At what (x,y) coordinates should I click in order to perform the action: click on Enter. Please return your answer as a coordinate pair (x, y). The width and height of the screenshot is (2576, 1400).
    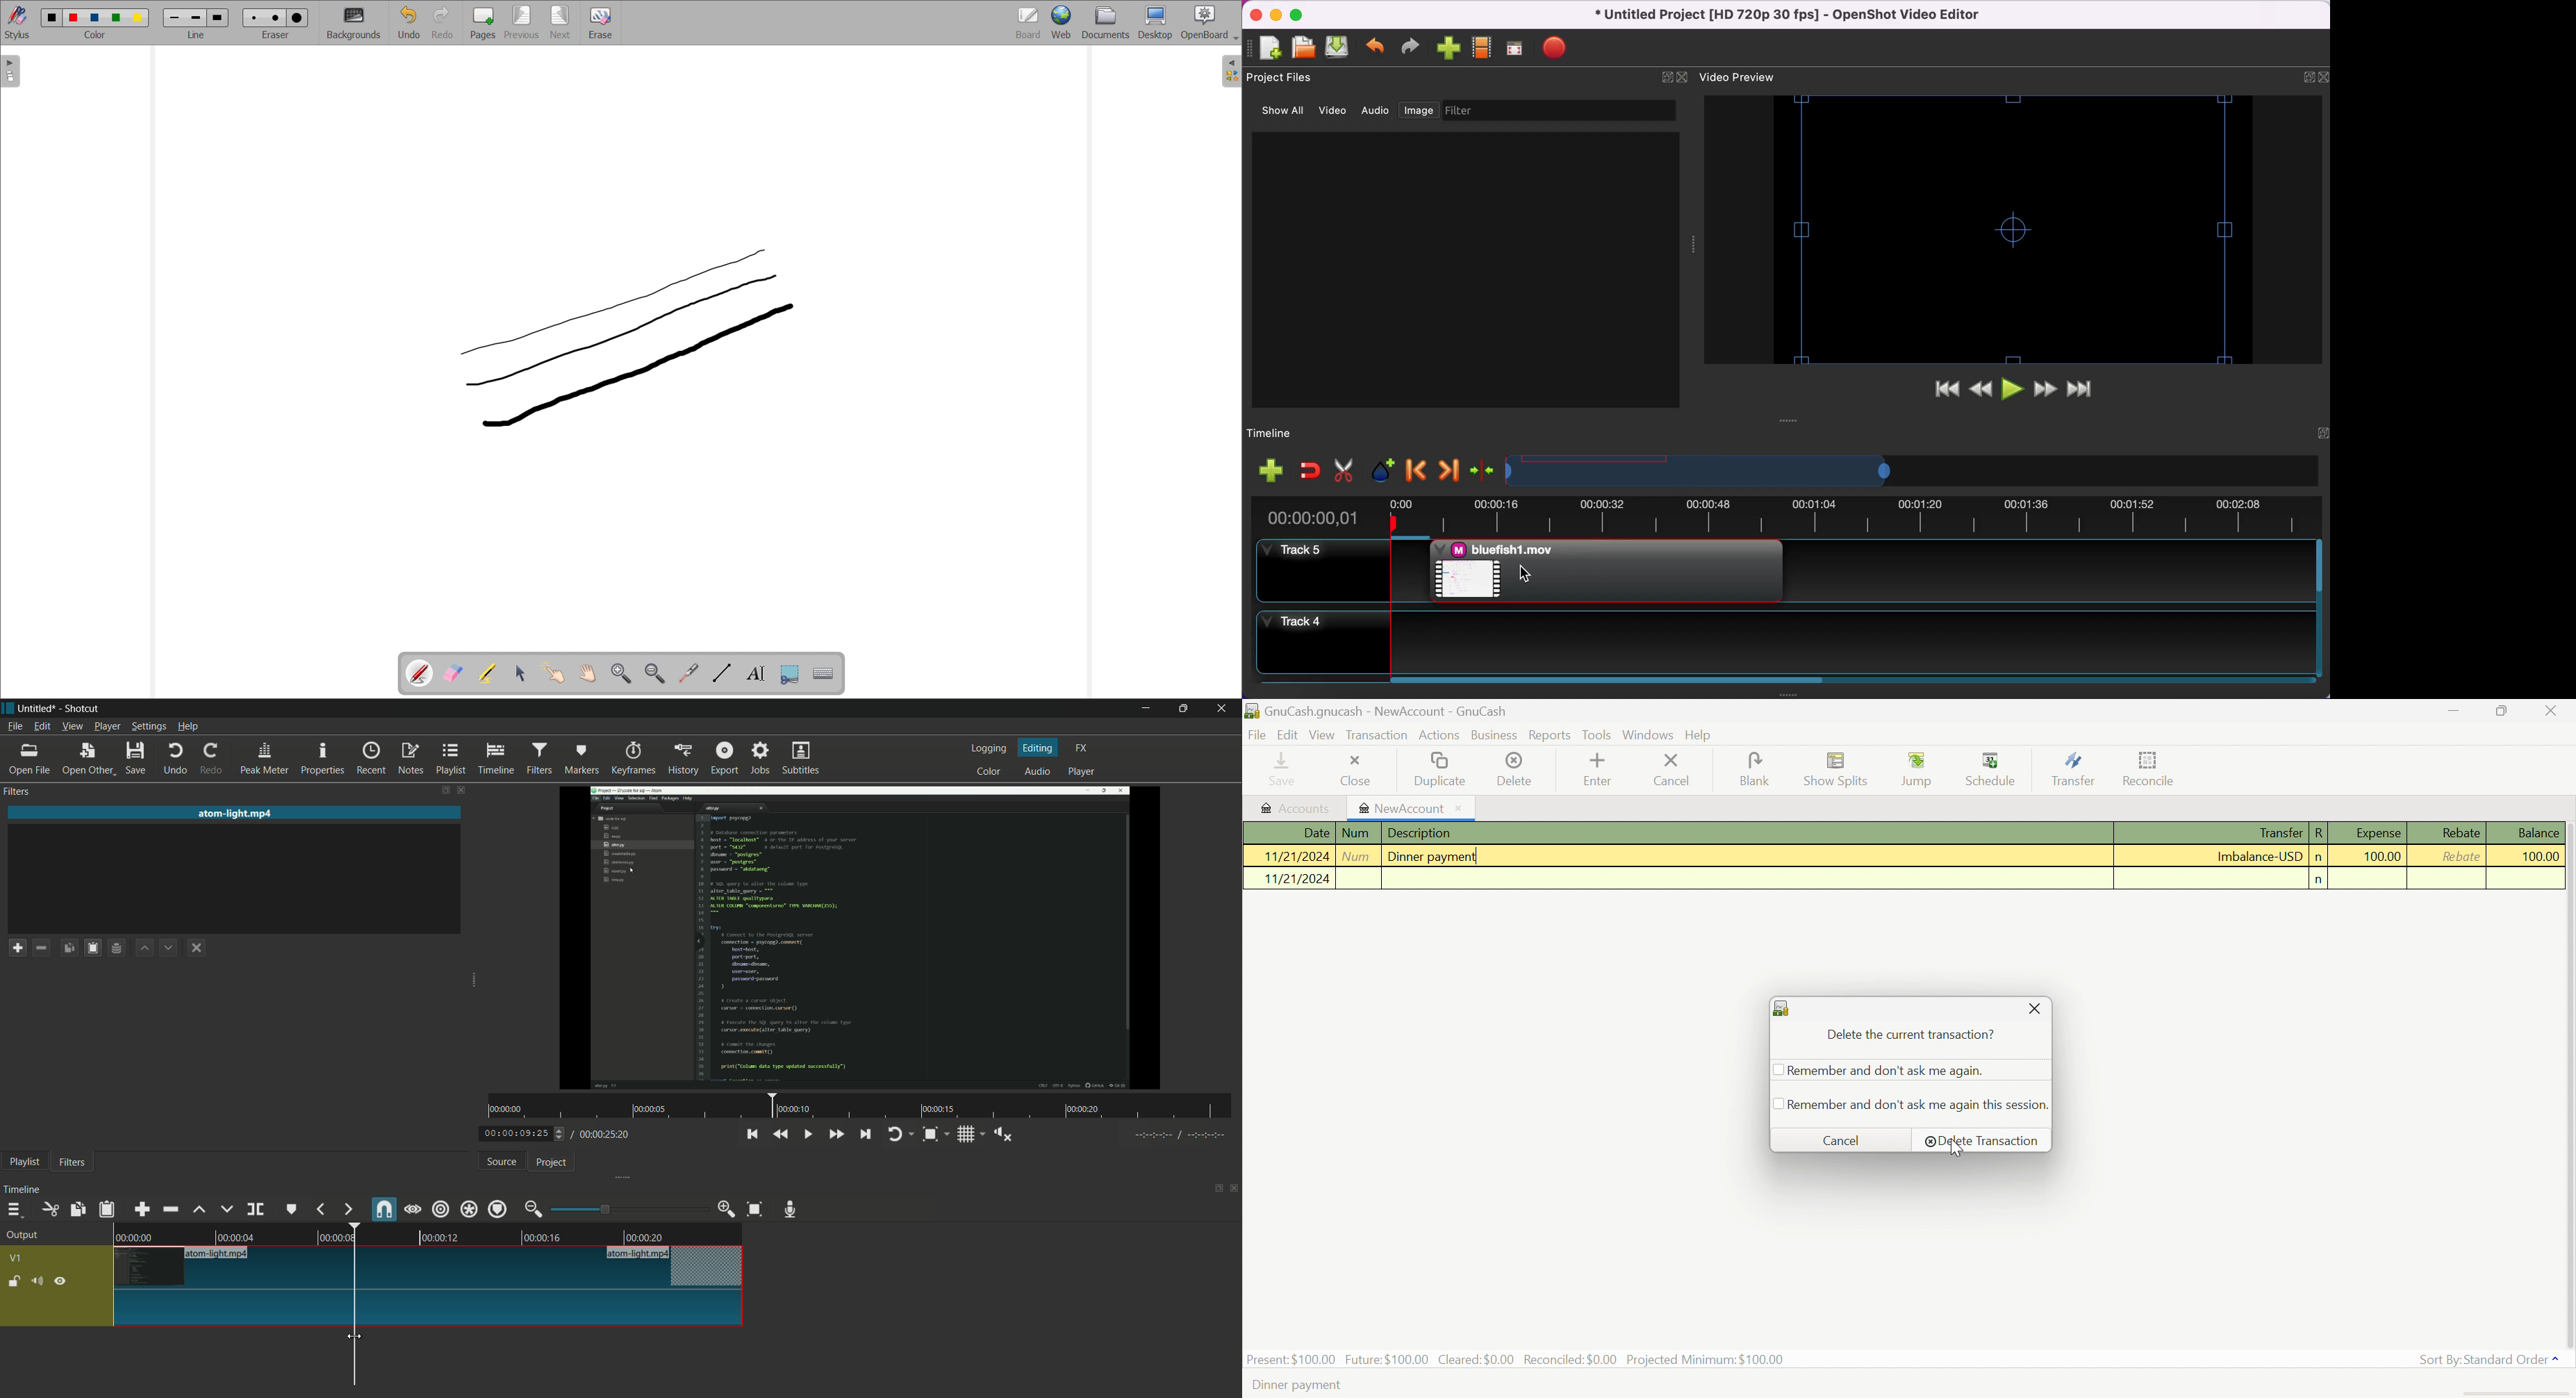
    Looking at the image, I should click on (1605, 771).